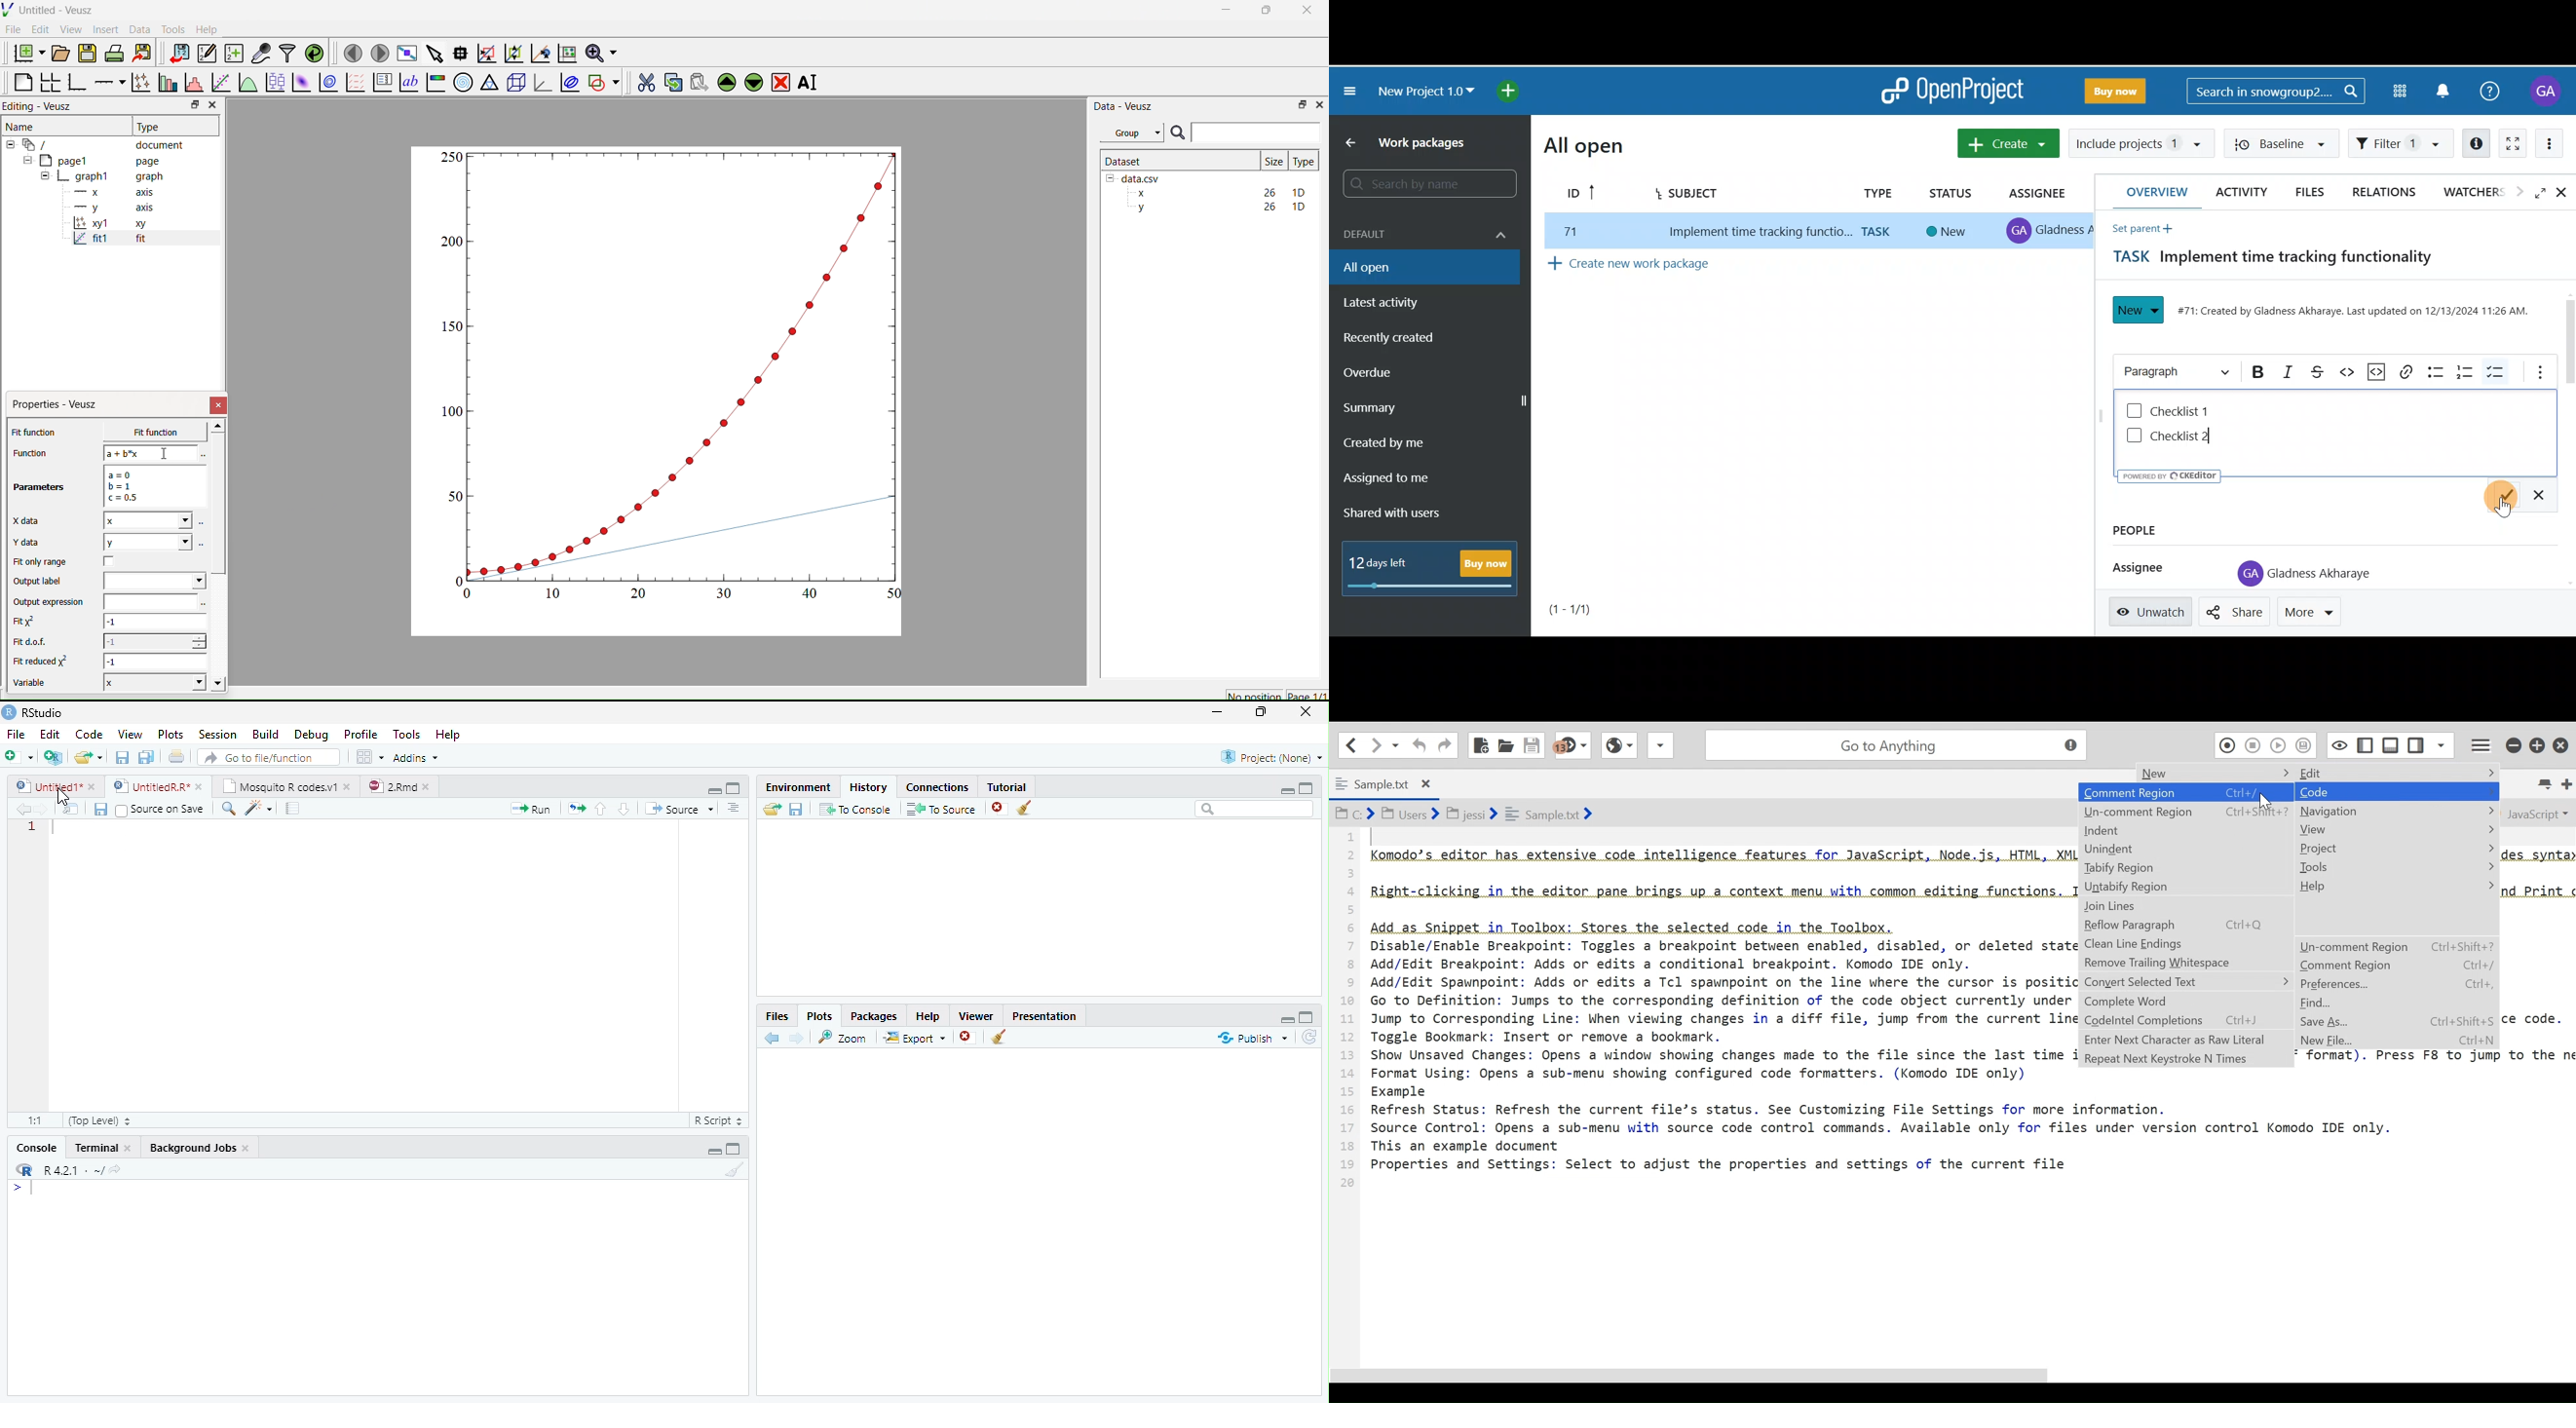  I want to click on Viewer, so click(977, 1013).